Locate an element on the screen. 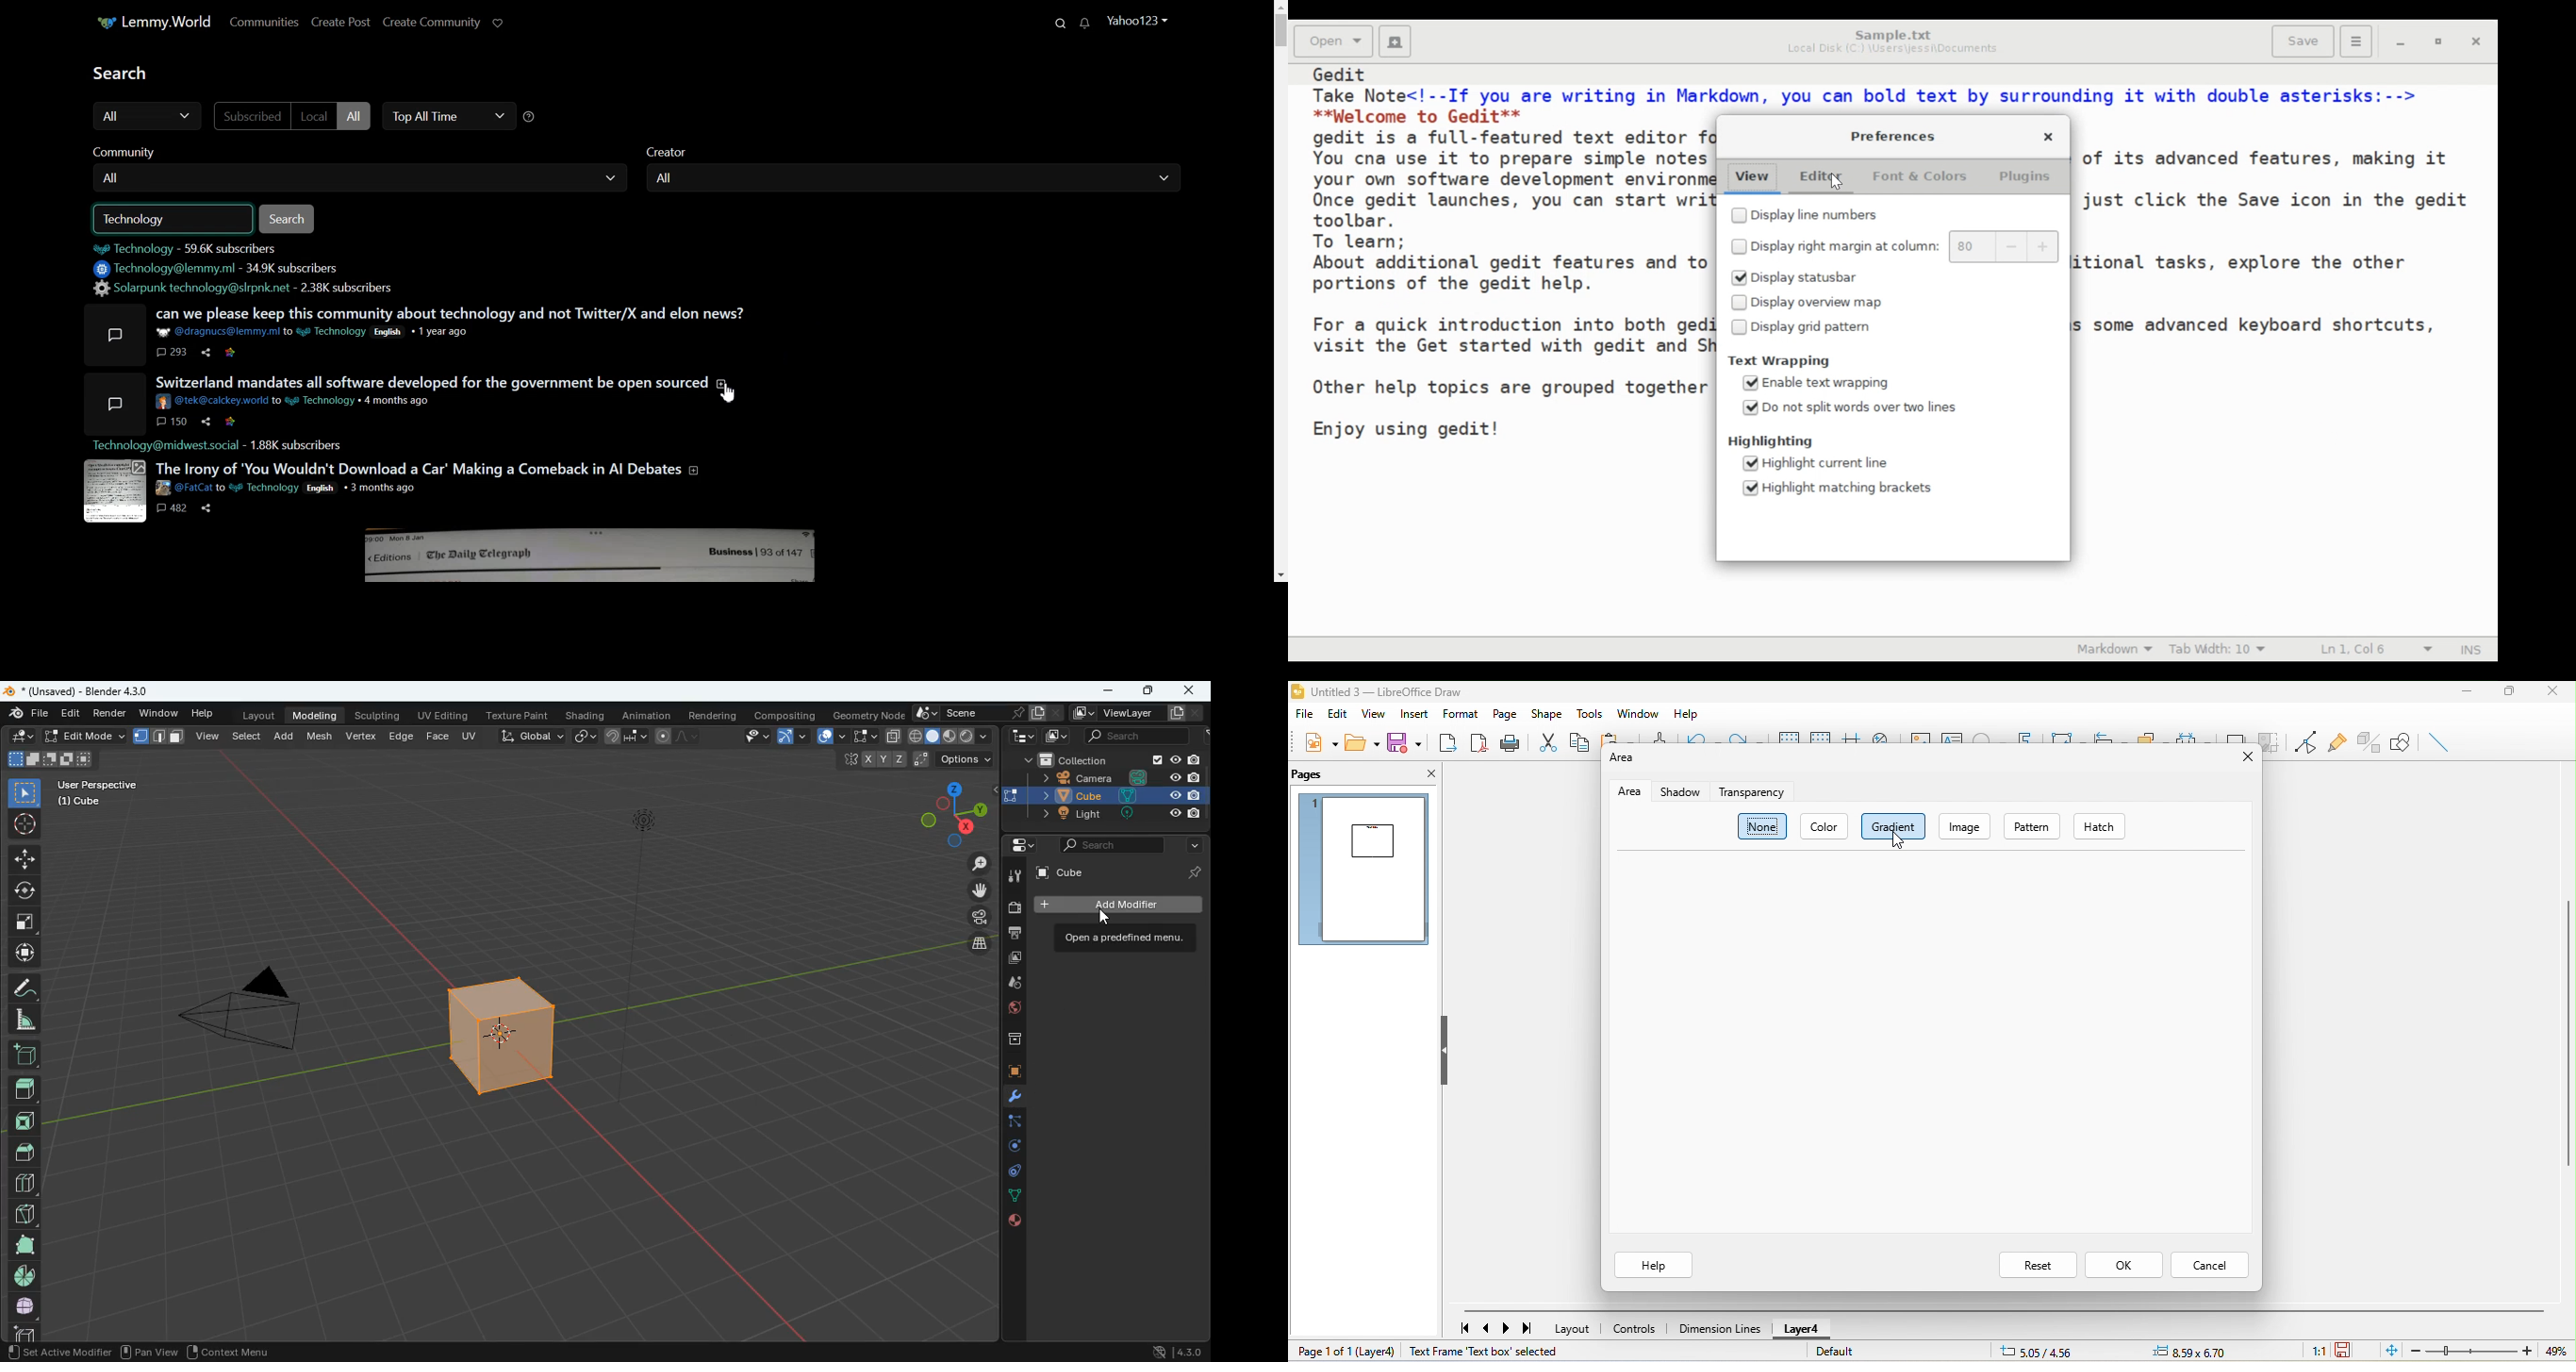 This screenshot has height=1372, width=2576. export is located at coordinates (1448, 742).